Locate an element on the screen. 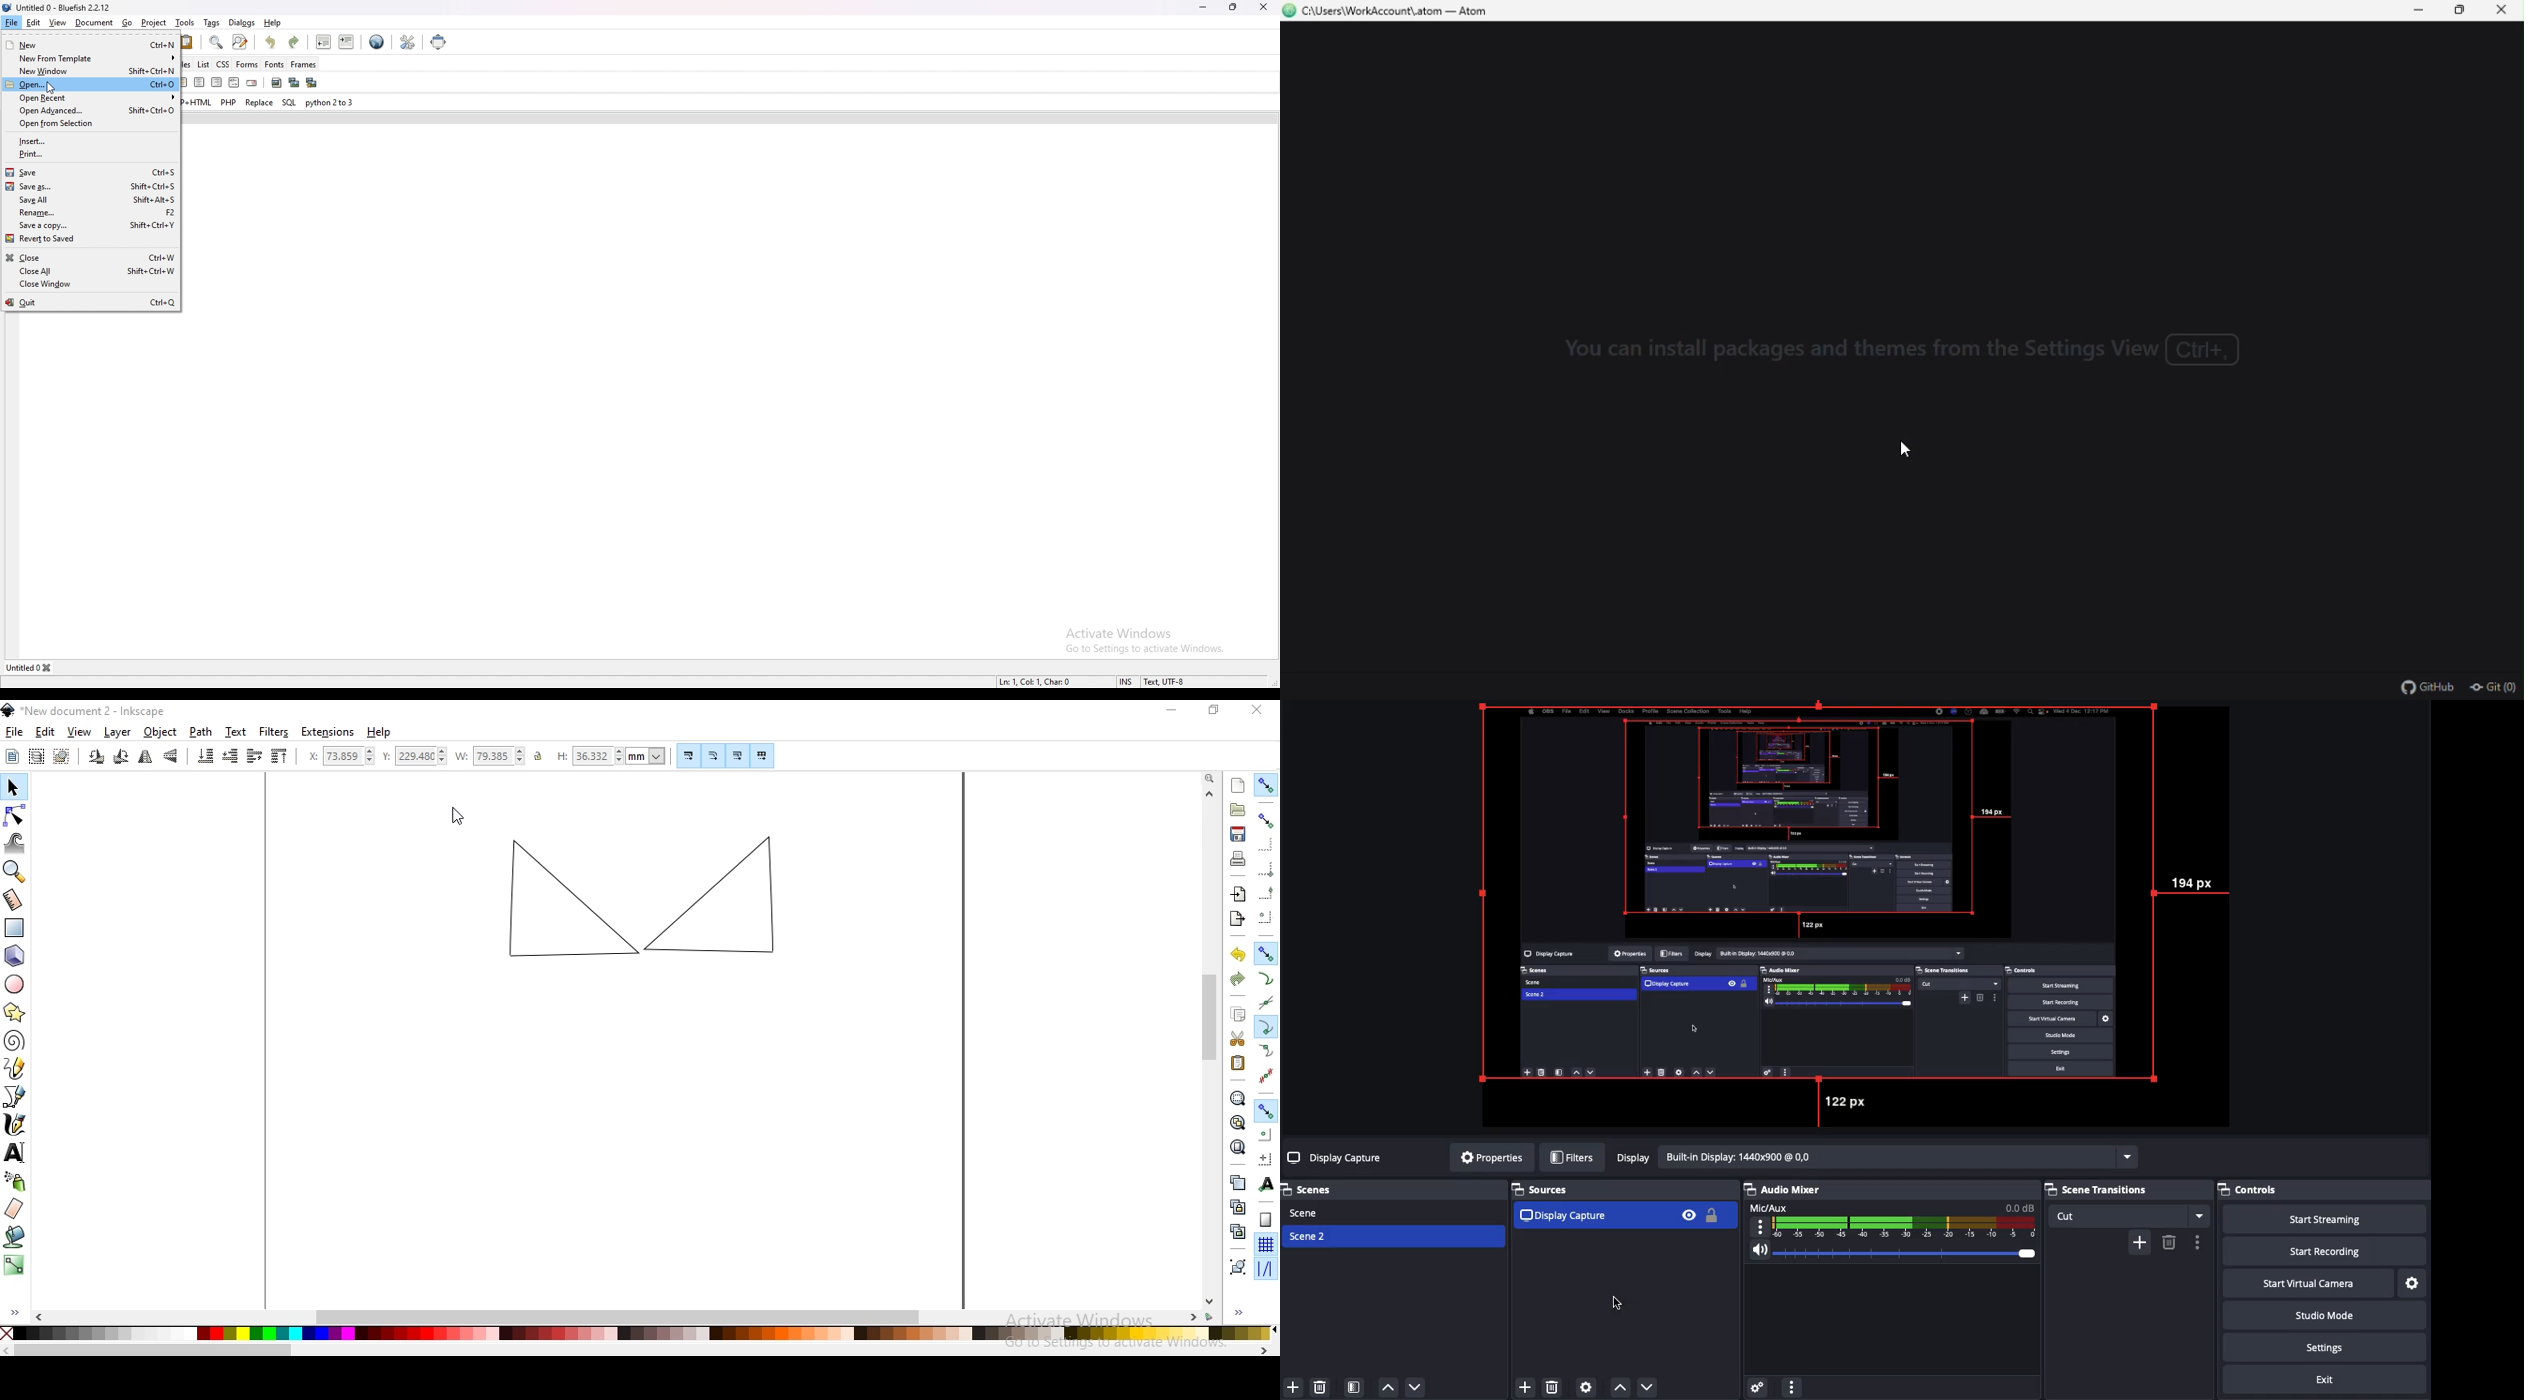  php is located at coordinates (229, 103).